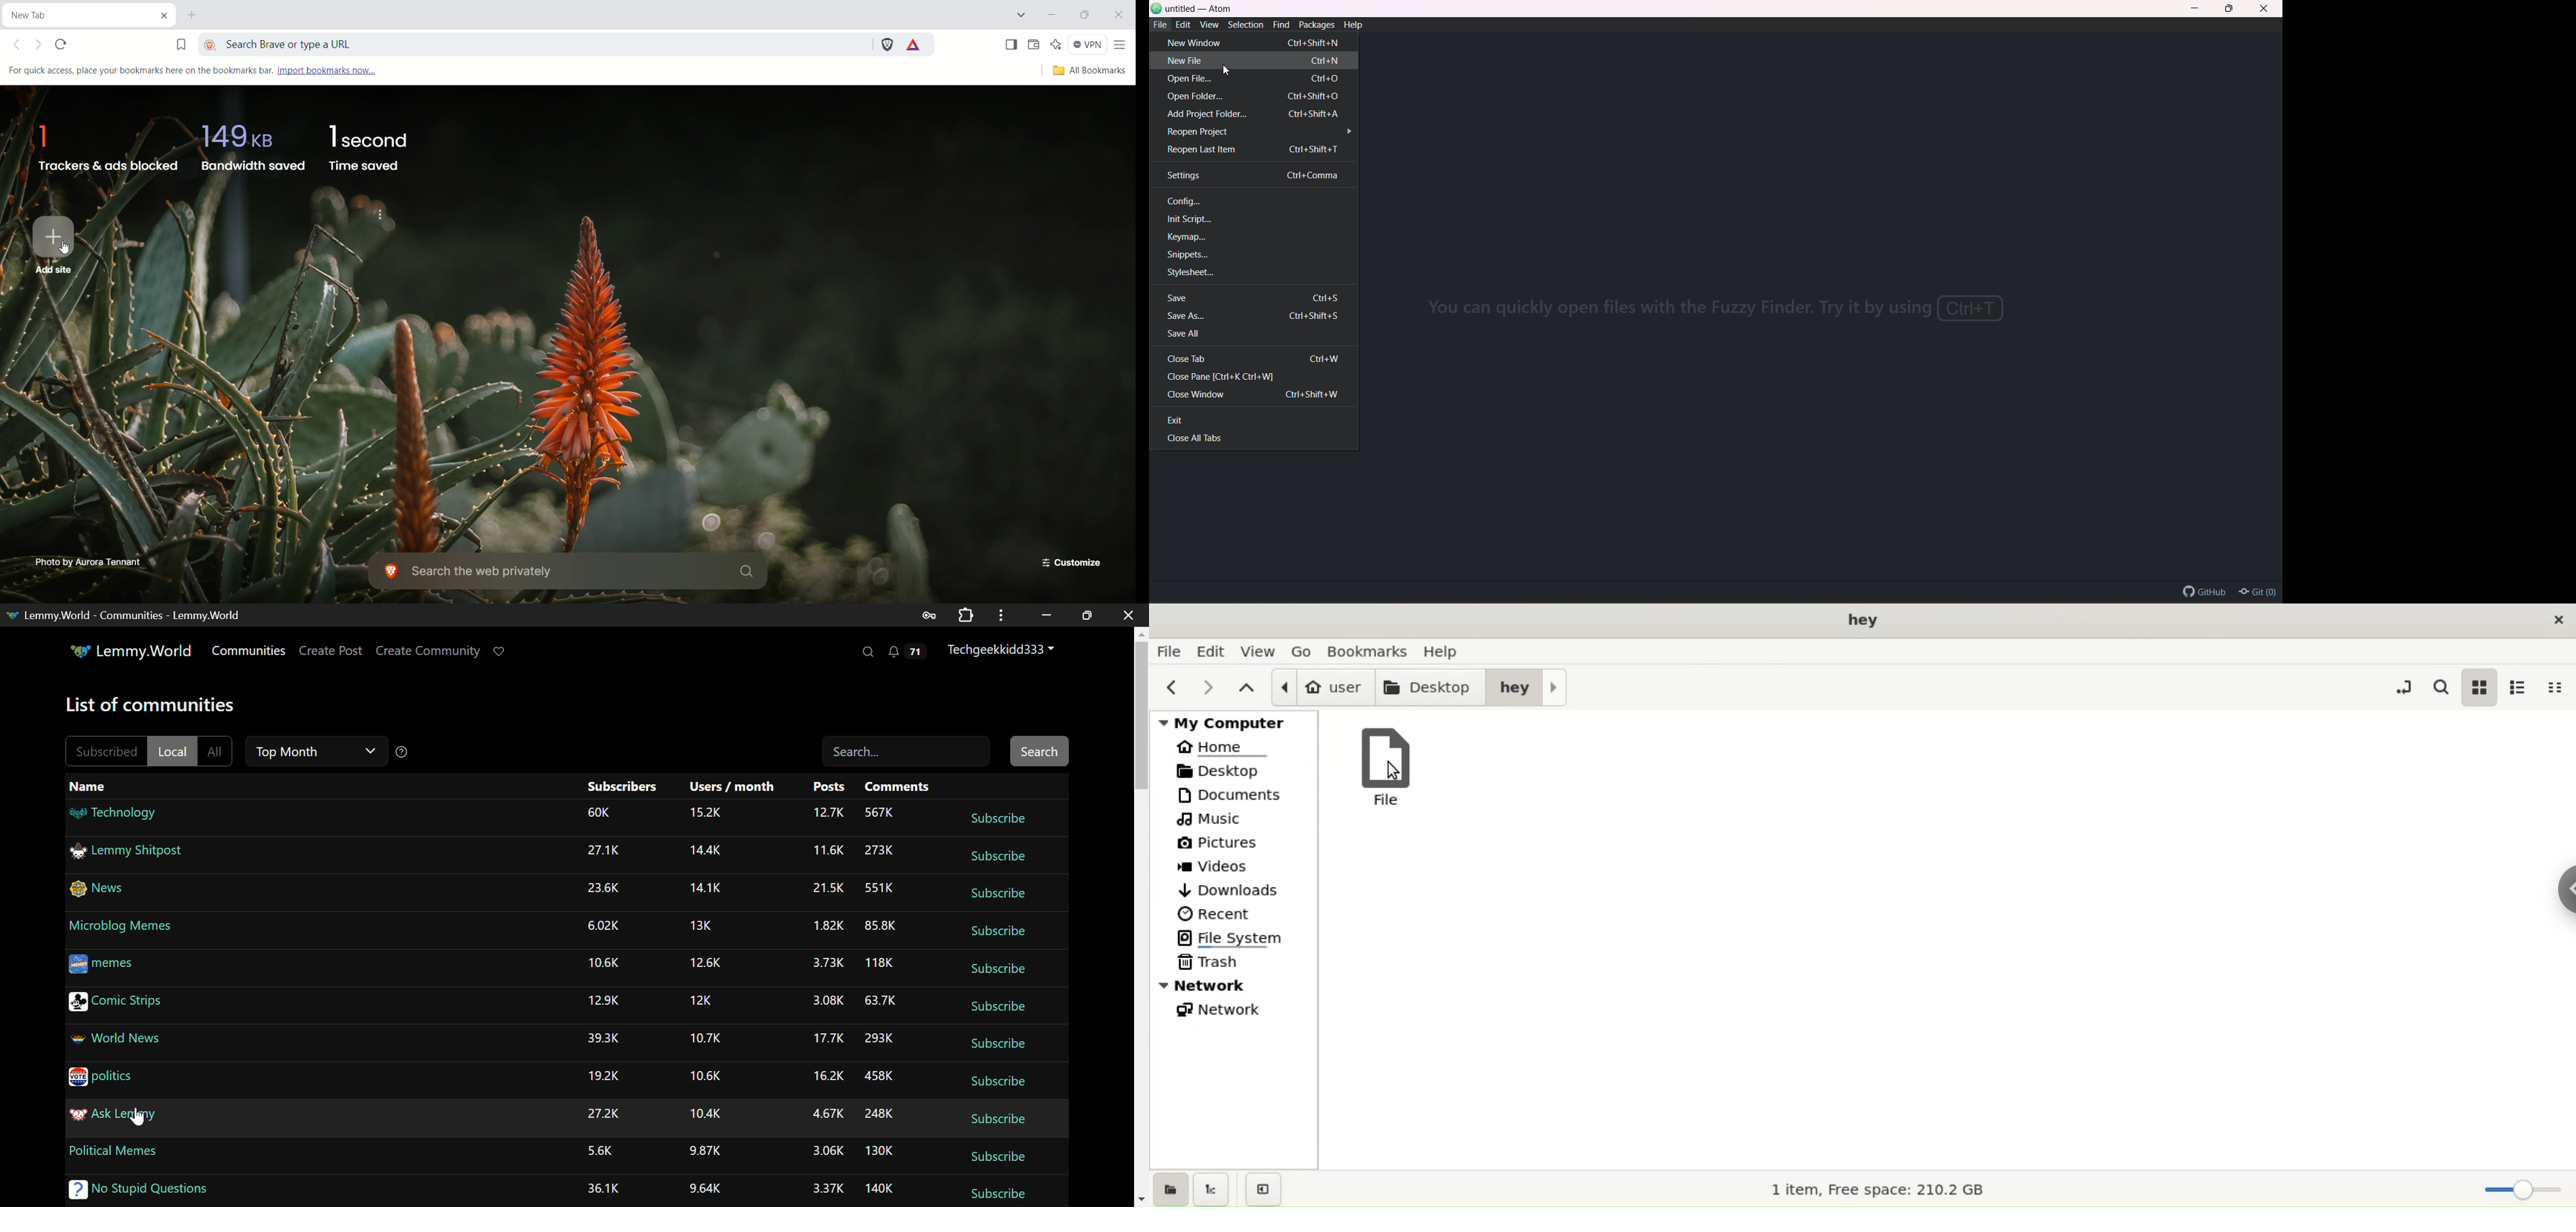 The height and width of the screenshot is (1232, 2576). I want to click on Search Field, so click(905, 751).